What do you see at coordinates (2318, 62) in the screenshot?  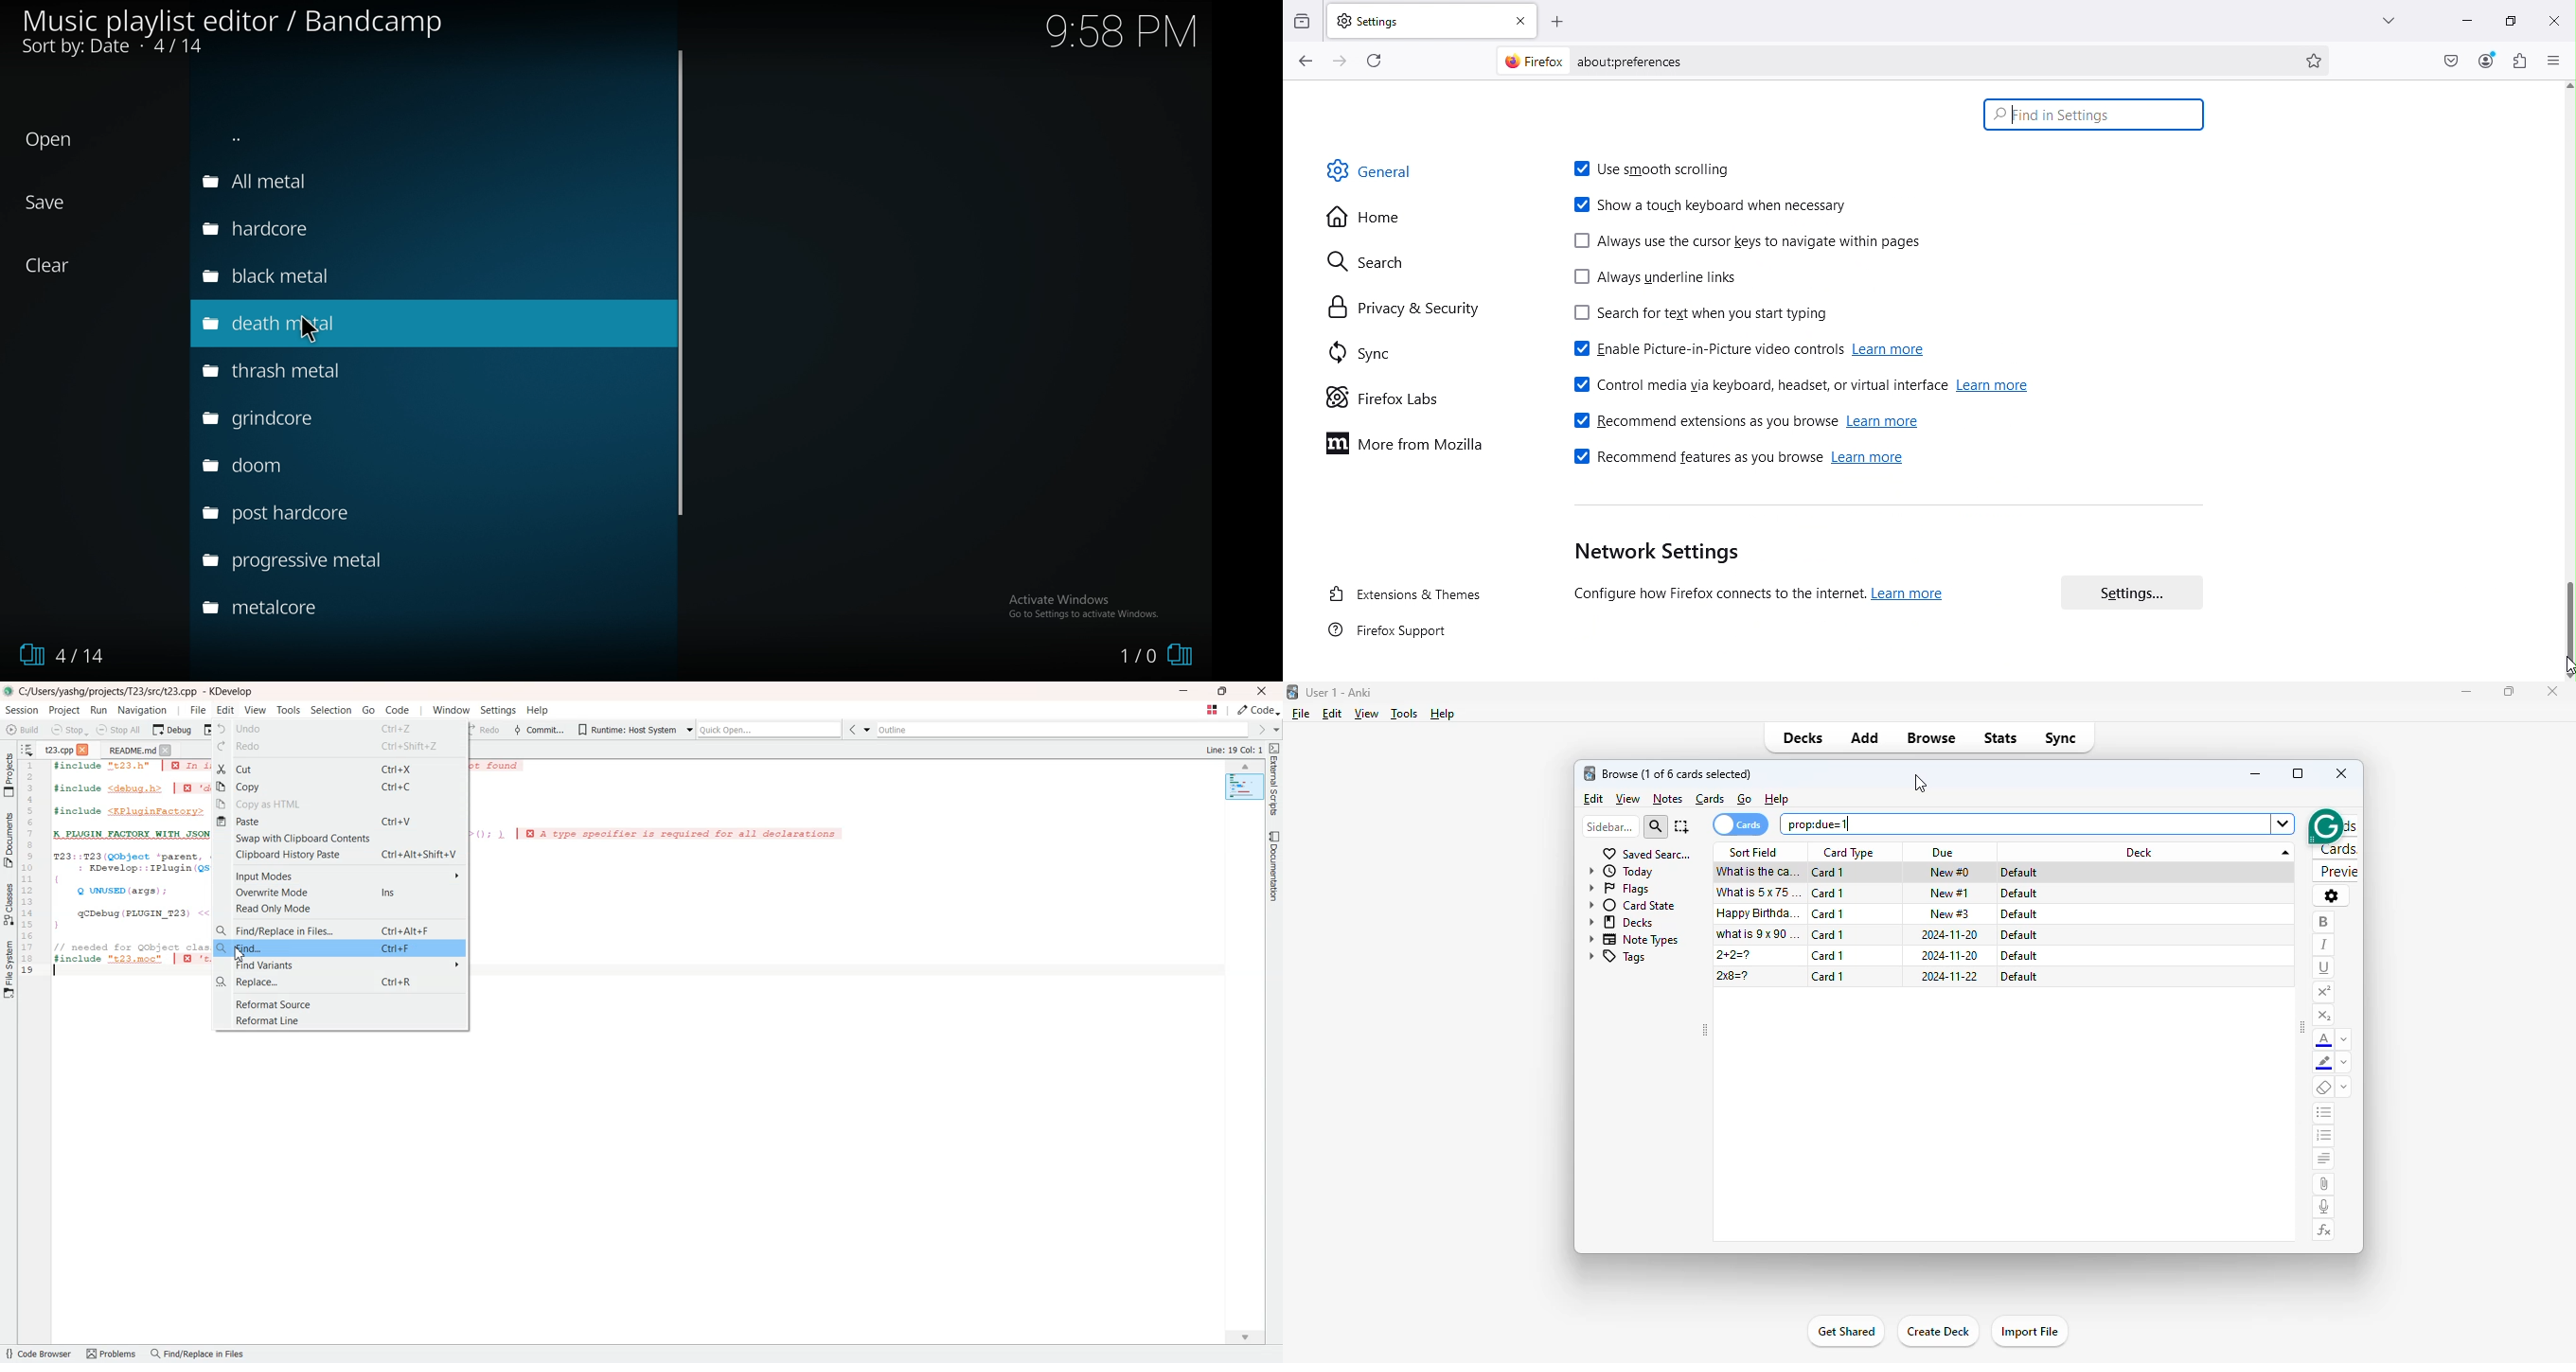 I see `Bookmark this page` at bounding box center [2318, 62].